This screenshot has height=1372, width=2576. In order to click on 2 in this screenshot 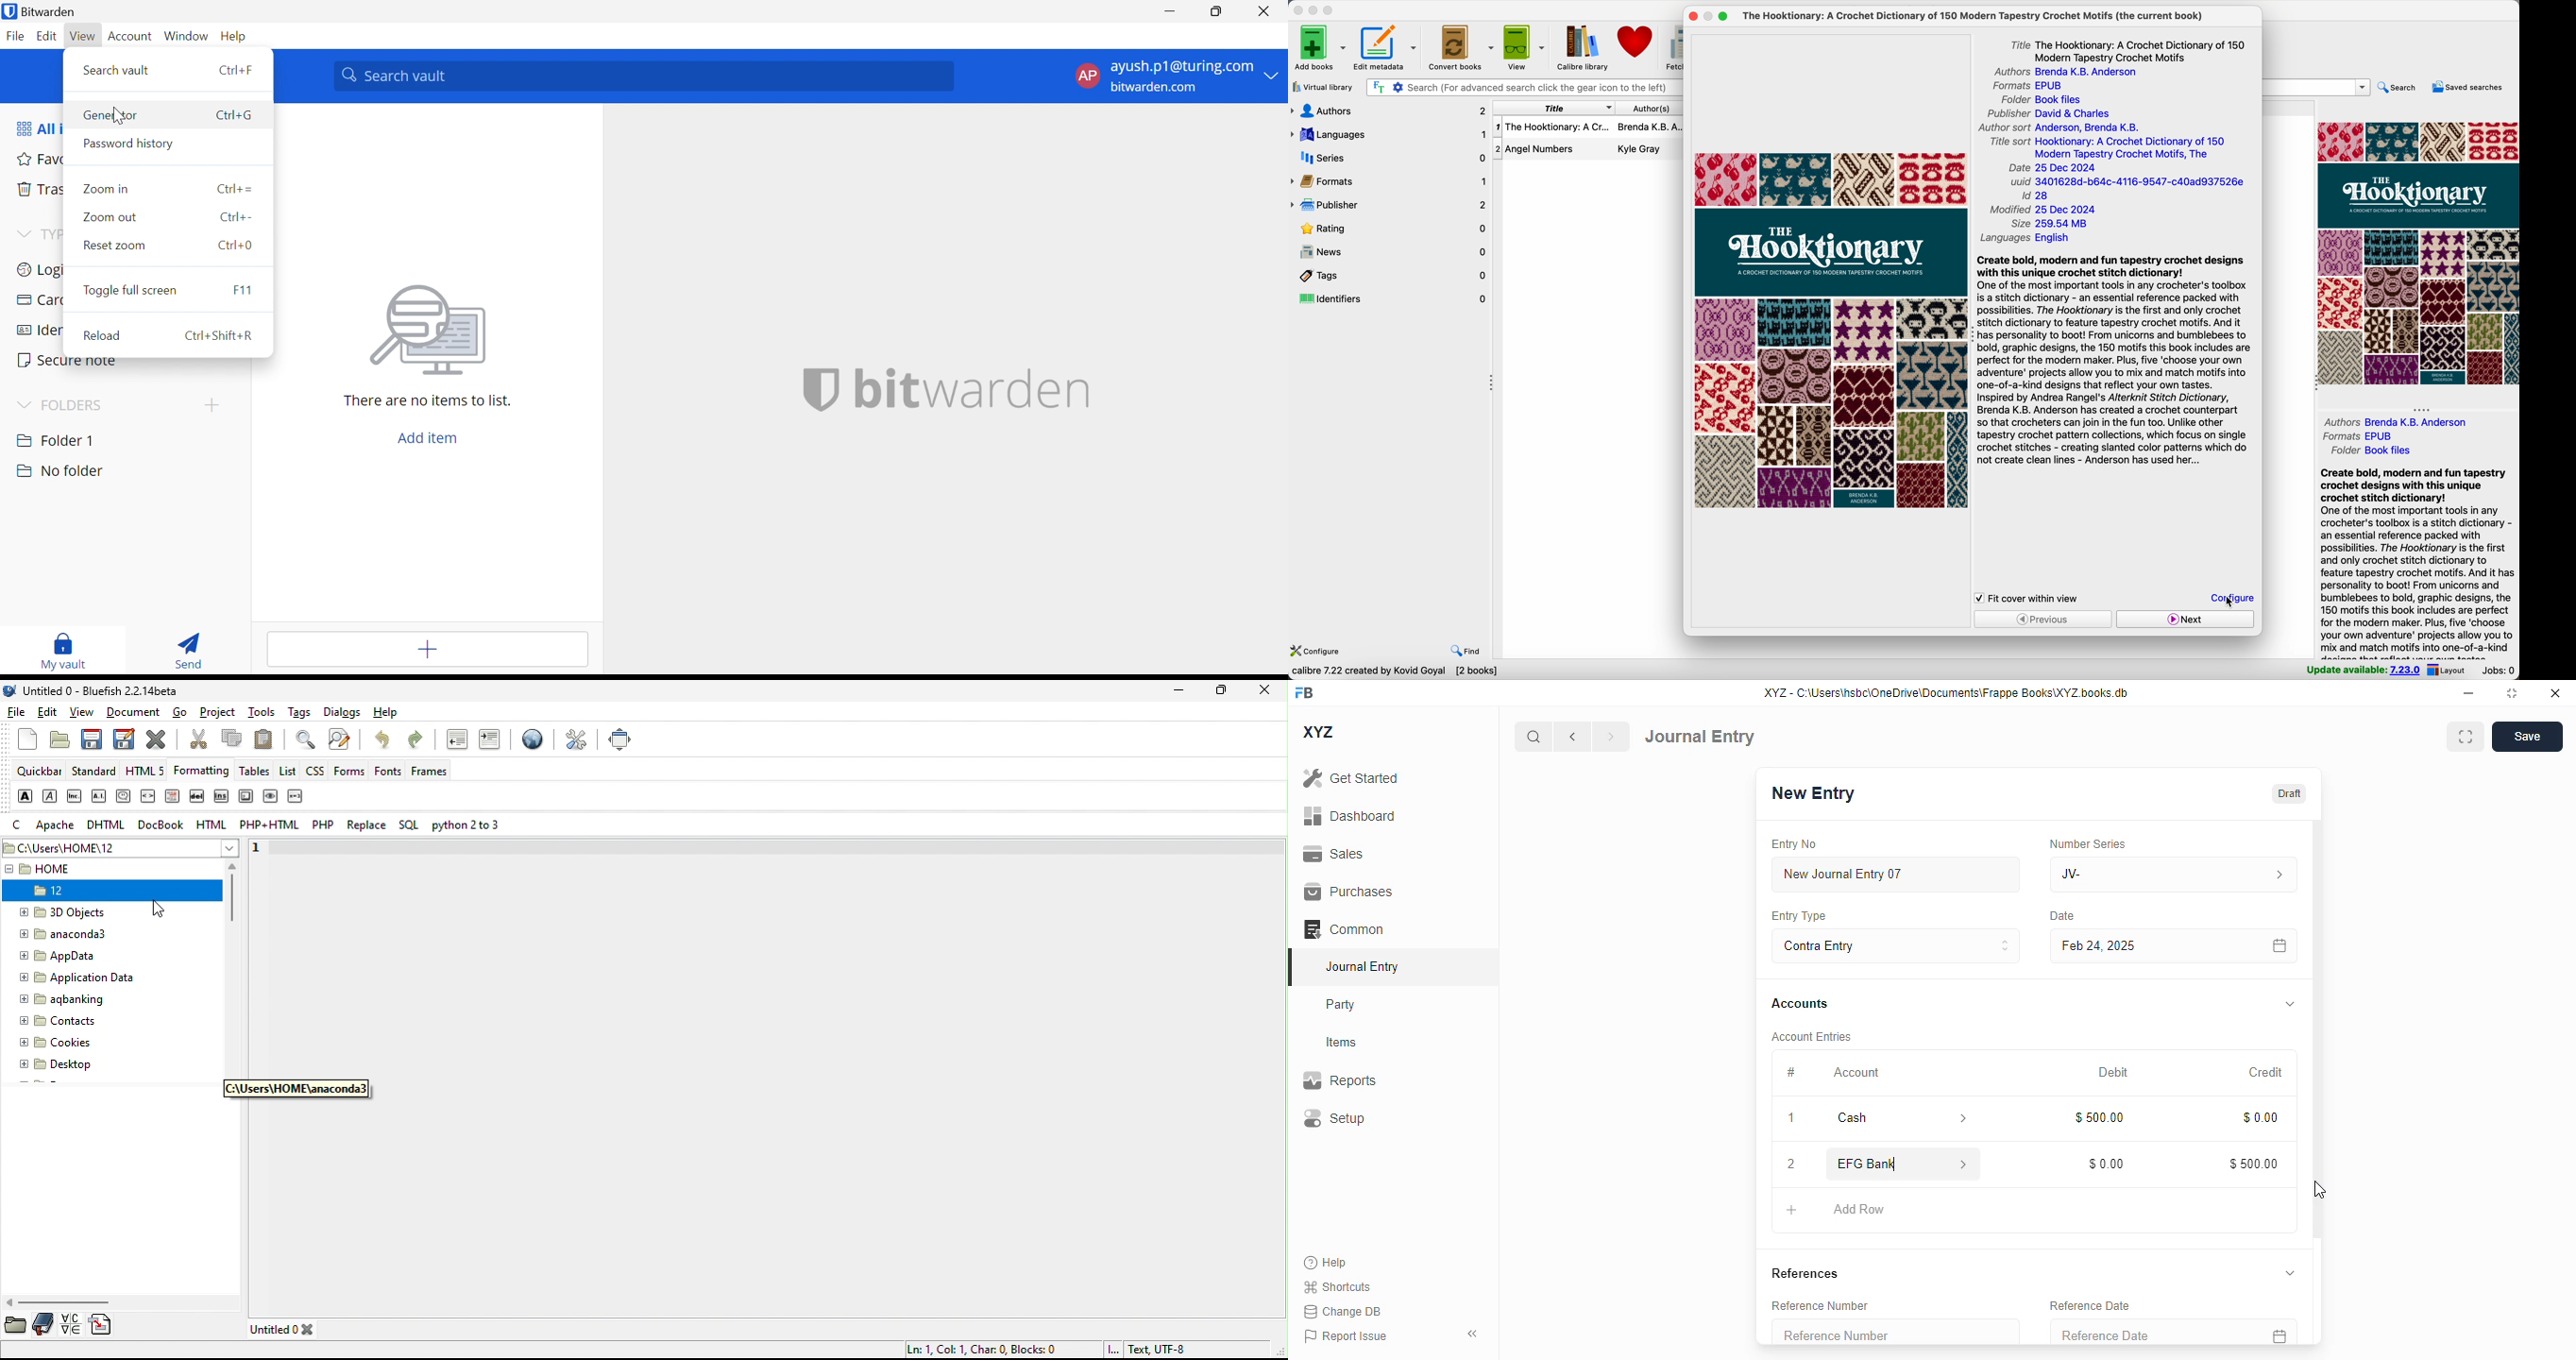, I will do `click(1791, 1164)`.